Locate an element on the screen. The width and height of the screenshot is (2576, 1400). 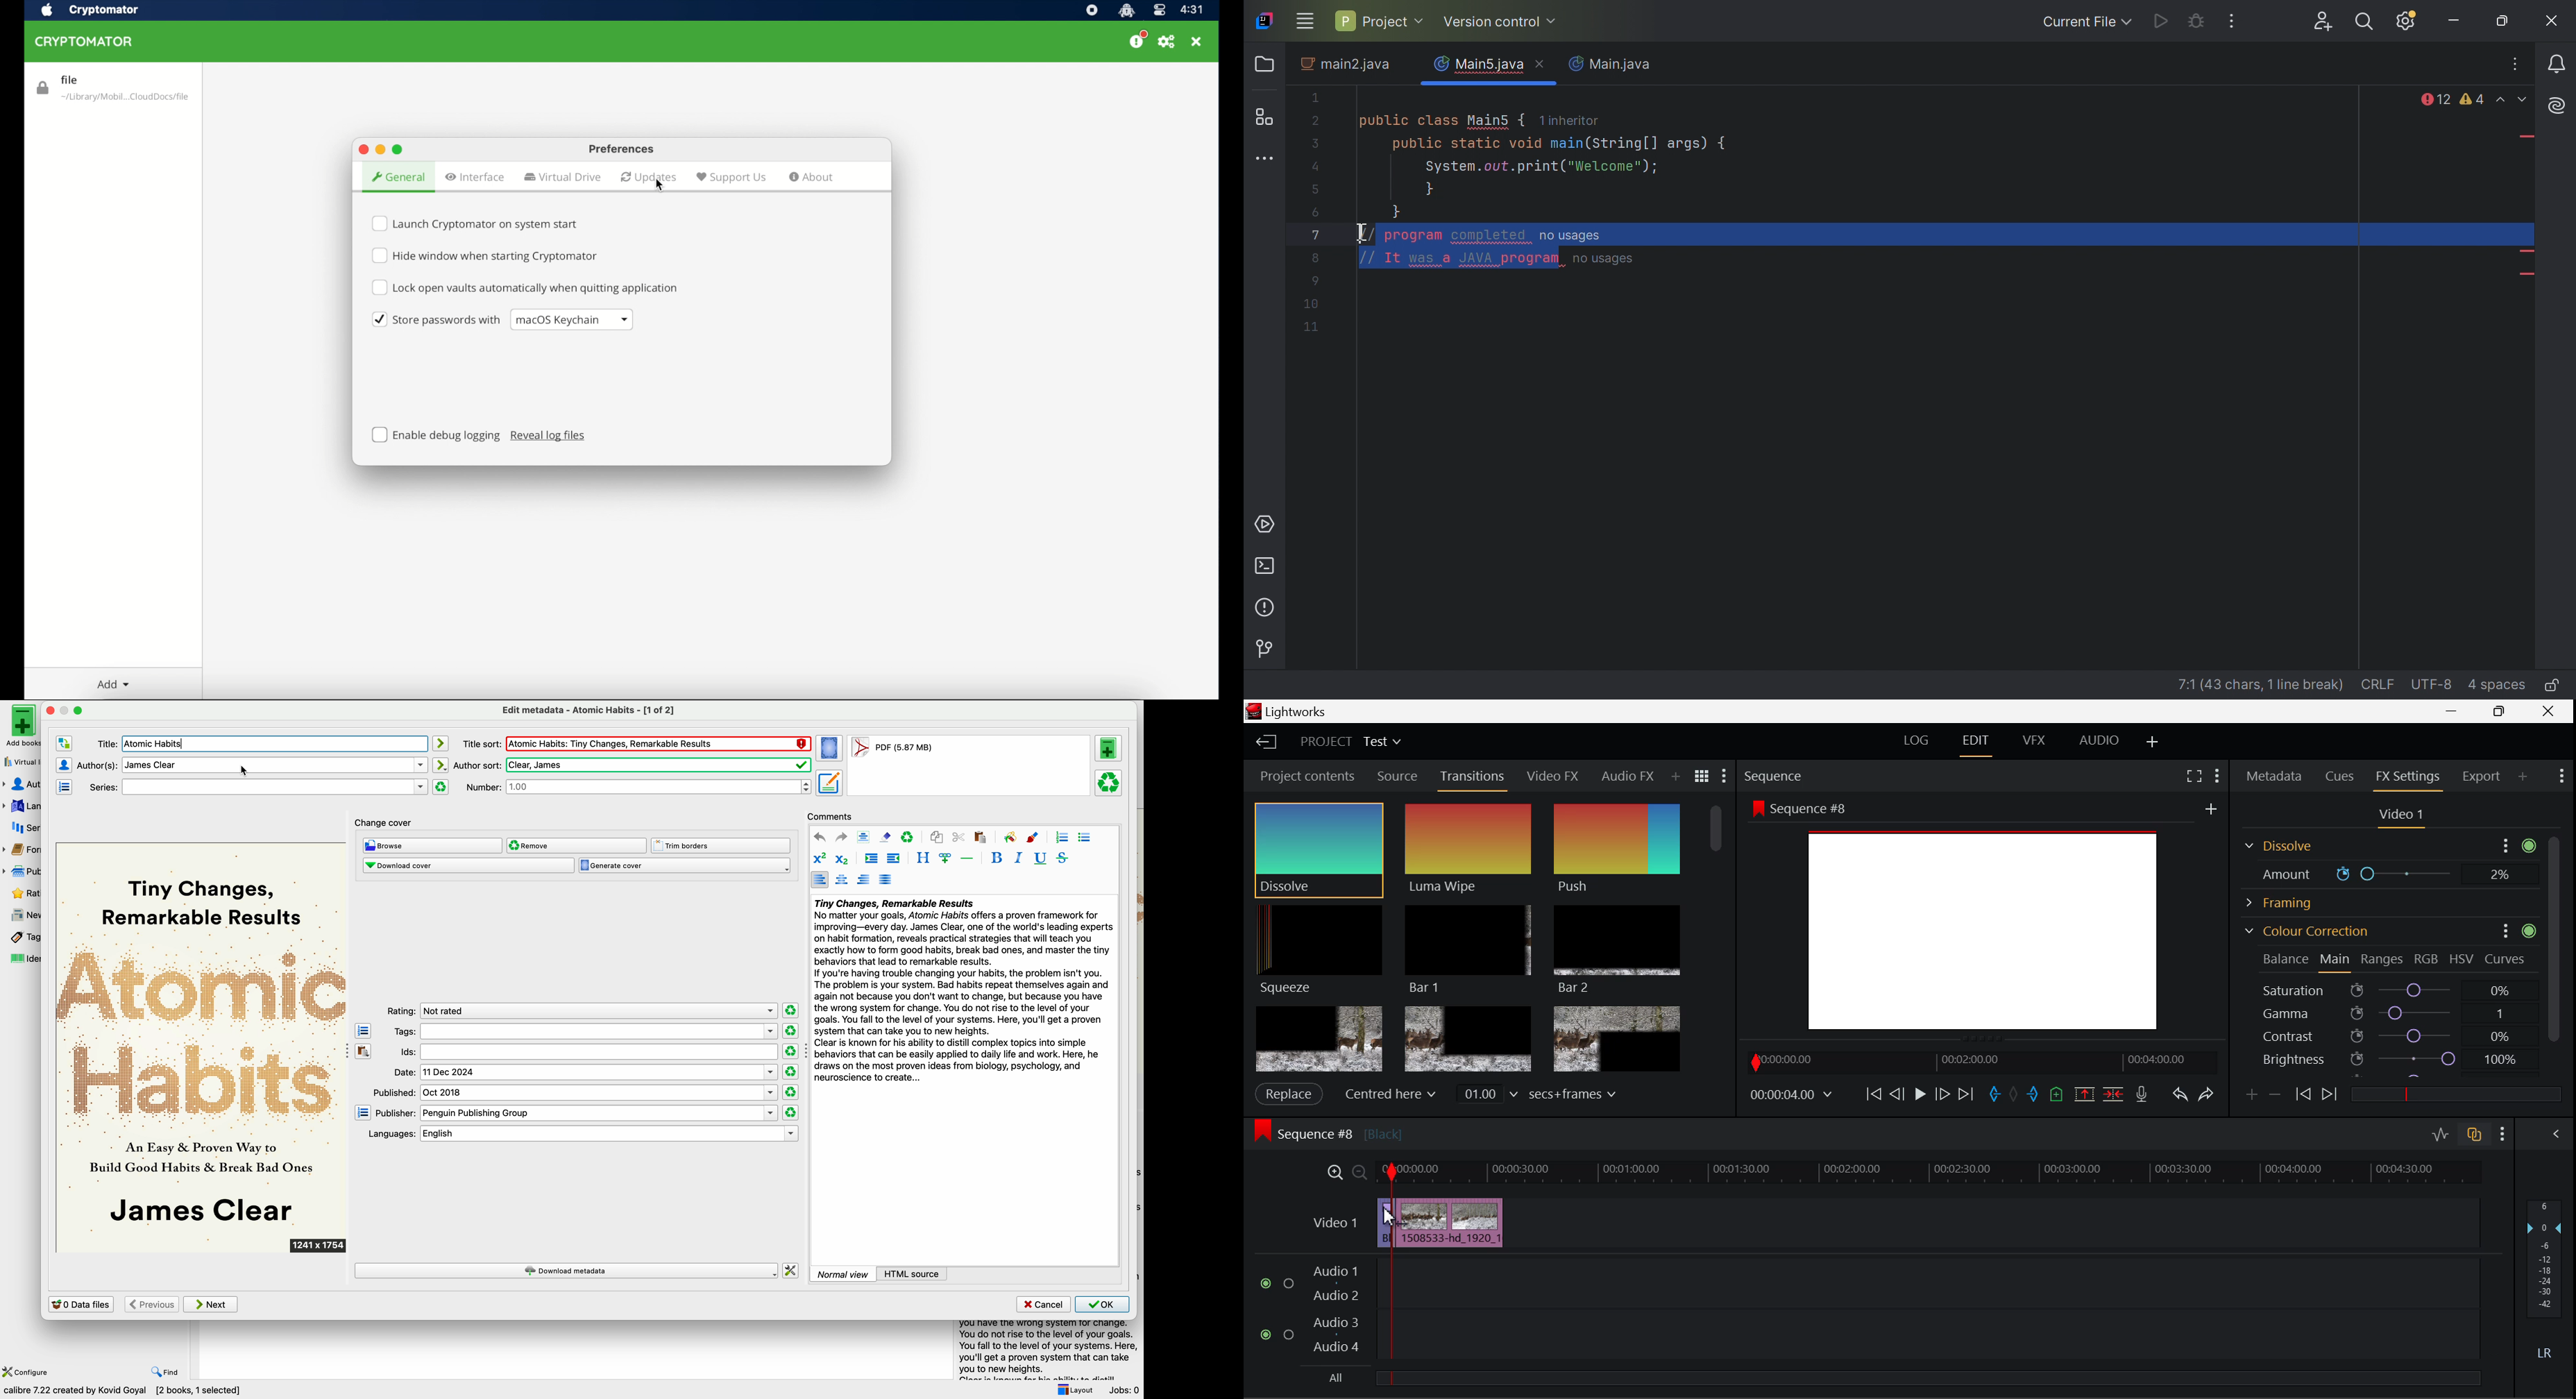
Luma Wipe is located at coordinates (1465, 849).